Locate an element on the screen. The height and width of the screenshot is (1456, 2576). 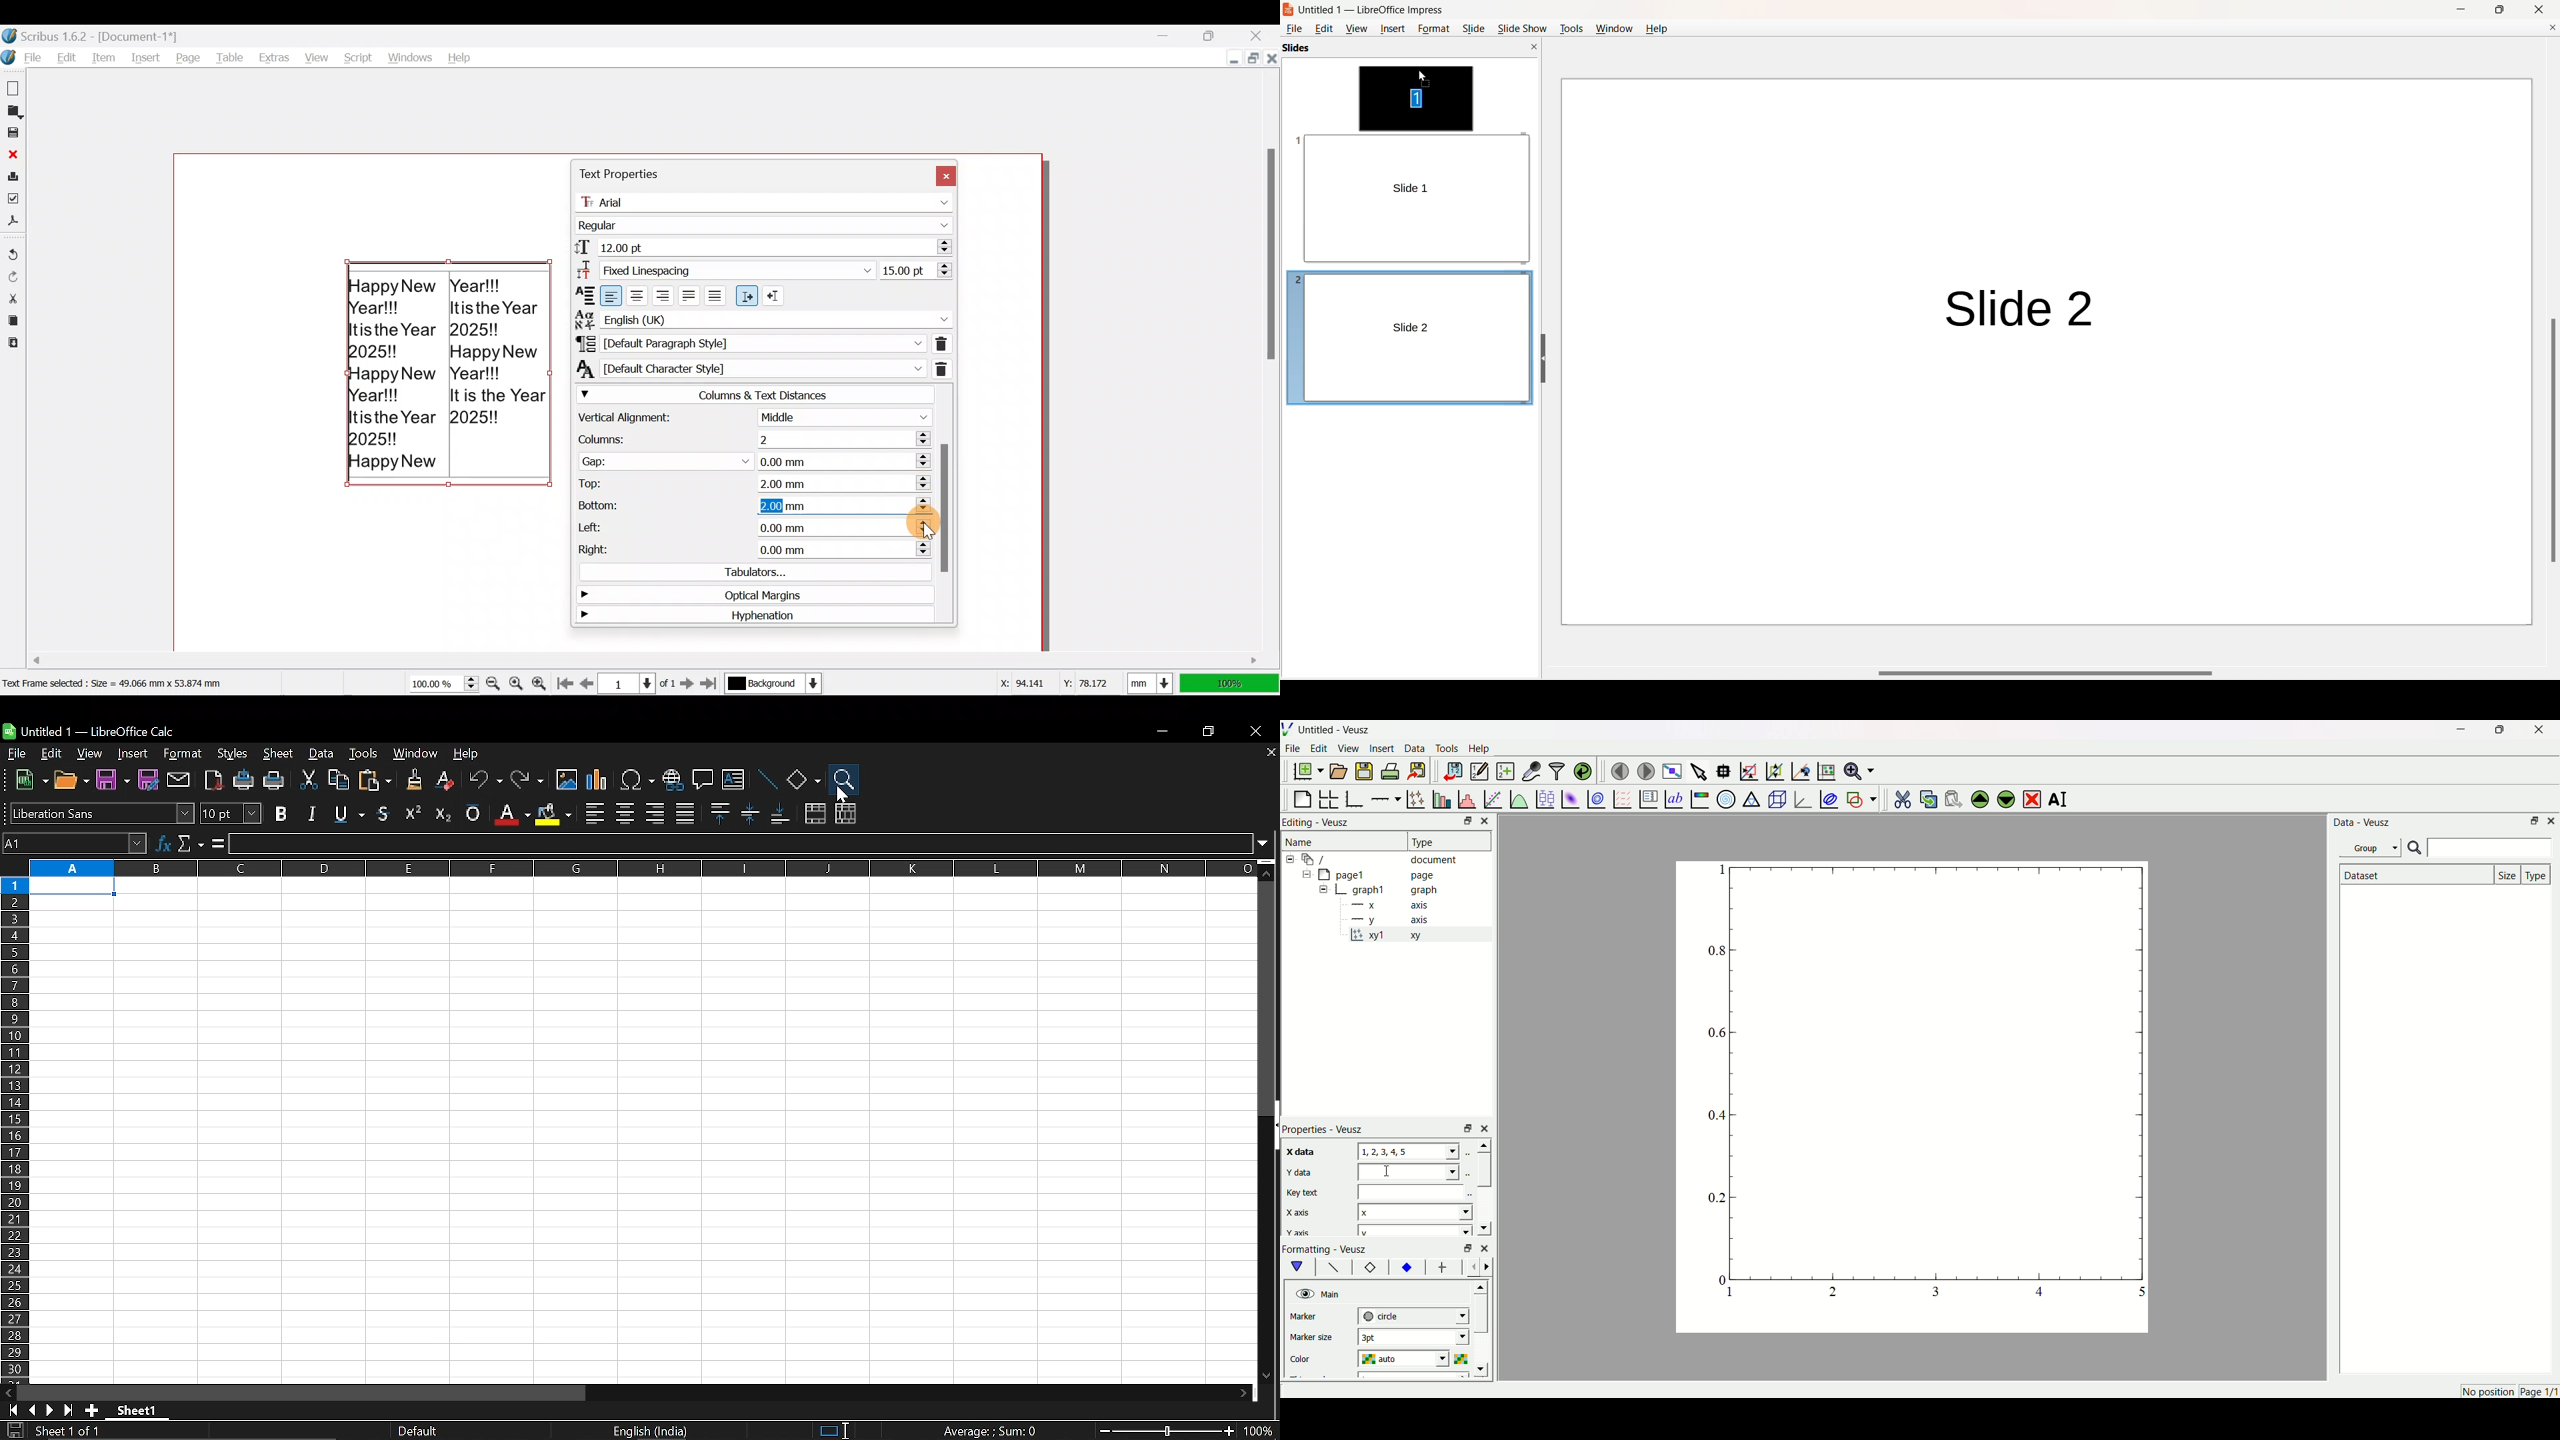
print document is located at coordinates (1392, 773).